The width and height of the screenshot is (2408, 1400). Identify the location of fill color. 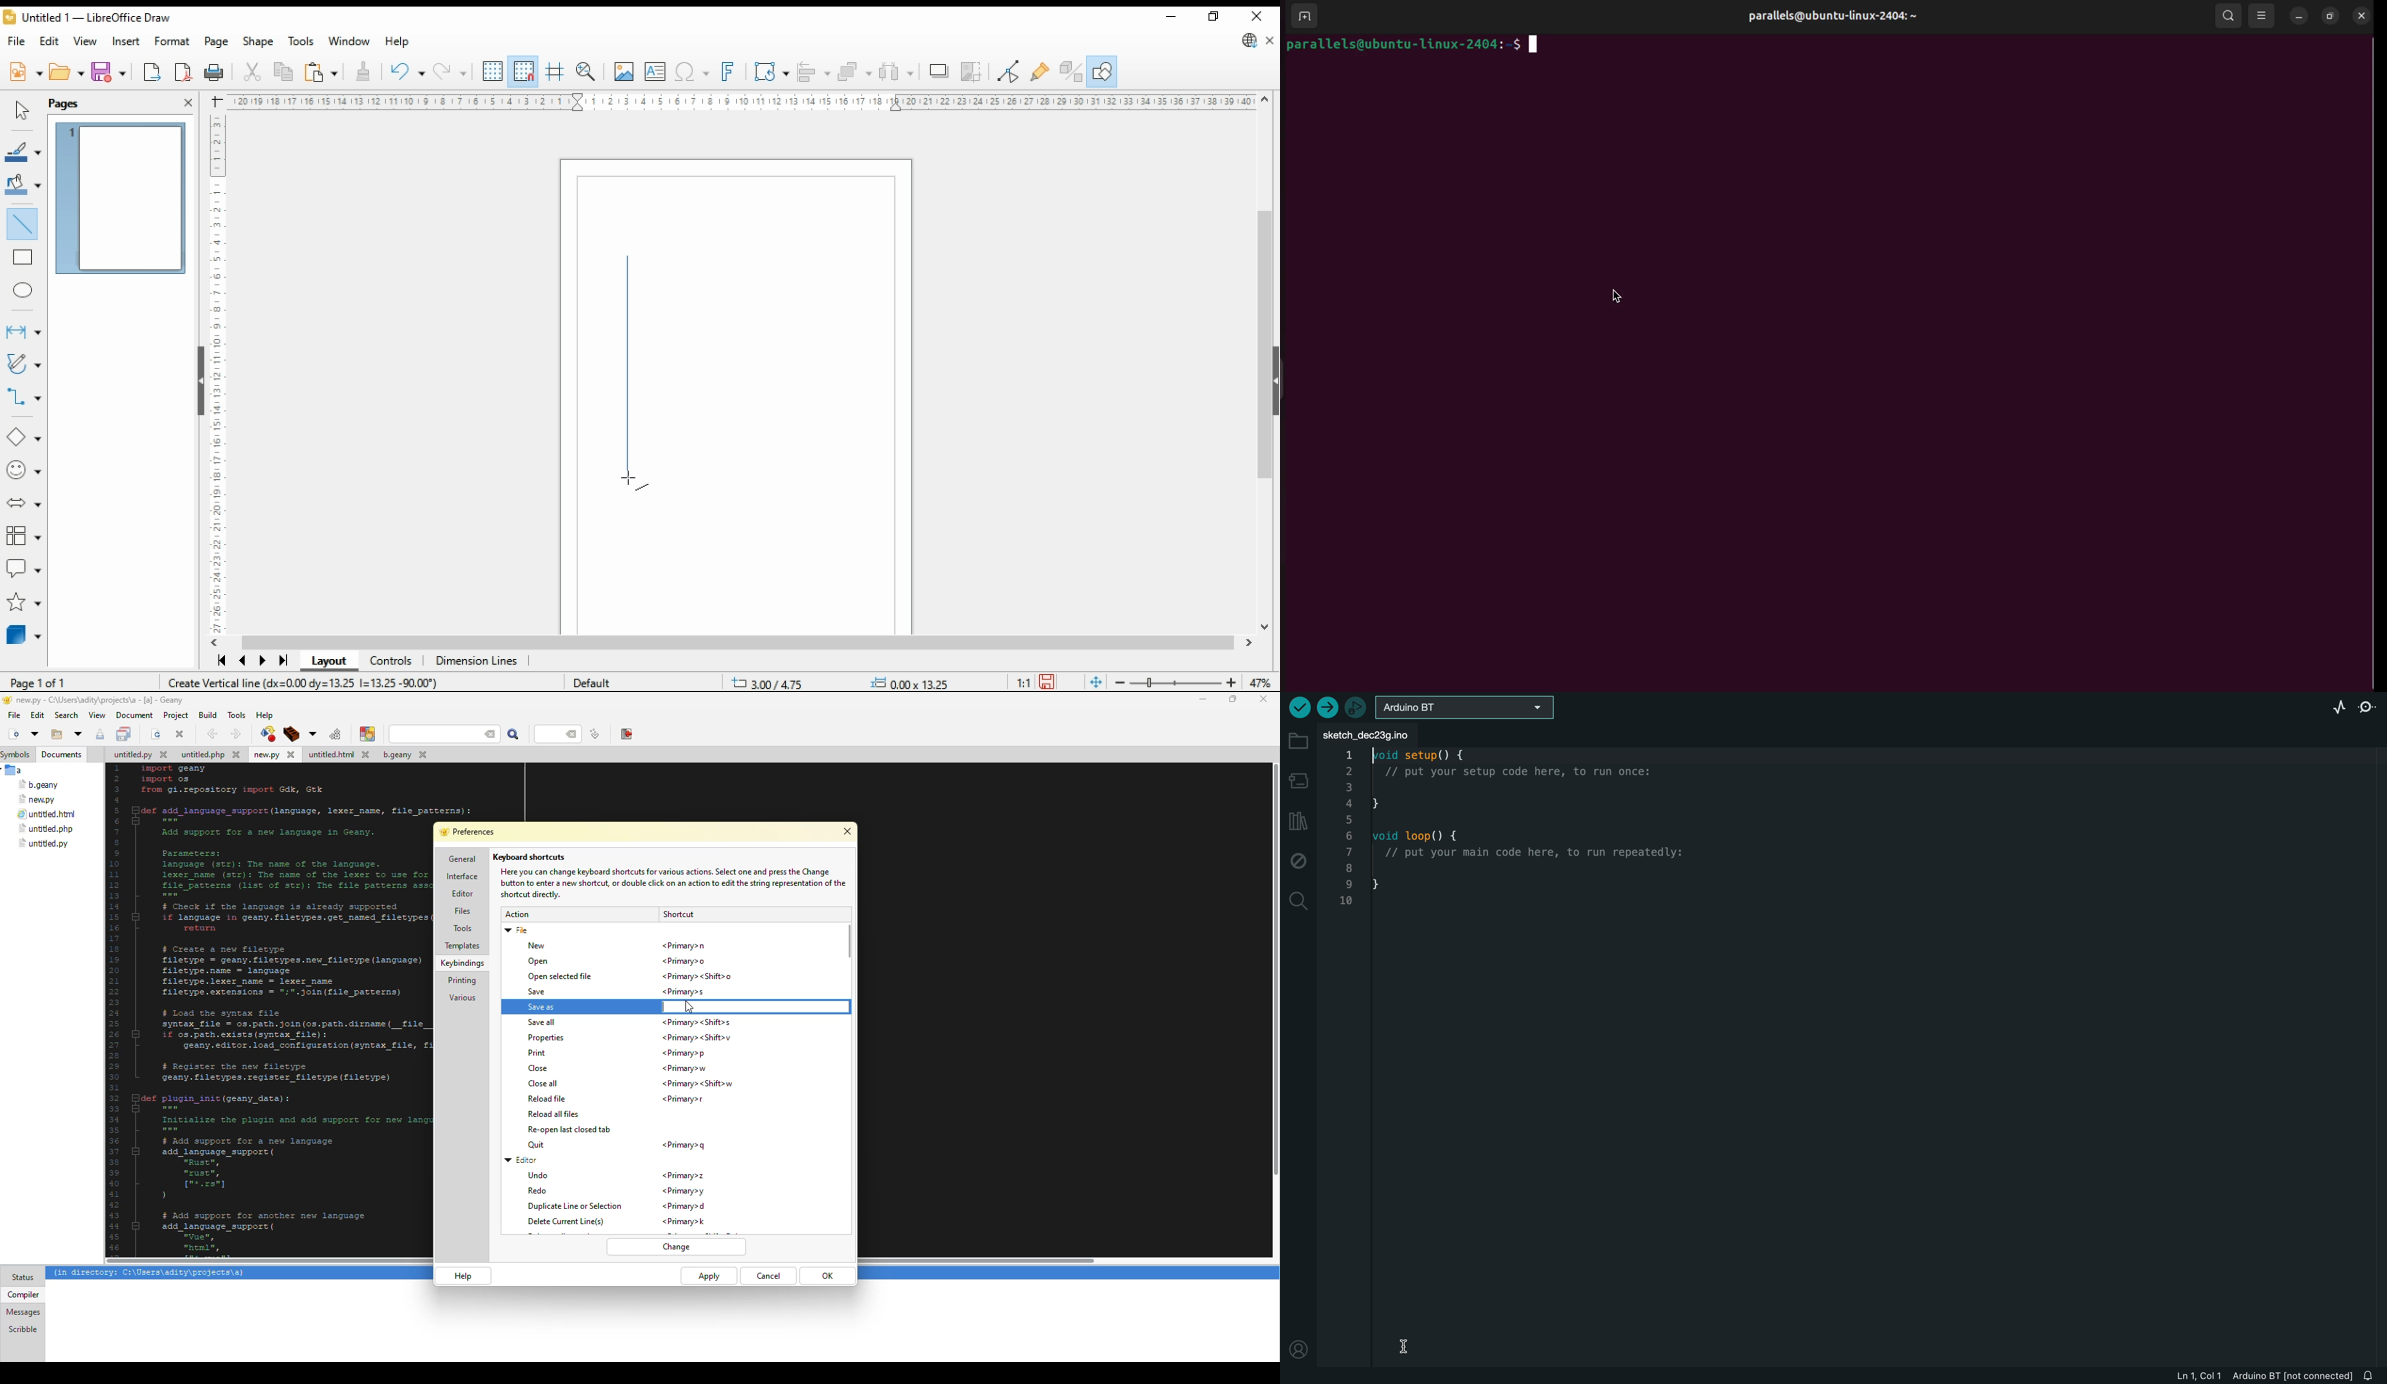
(22, 183).